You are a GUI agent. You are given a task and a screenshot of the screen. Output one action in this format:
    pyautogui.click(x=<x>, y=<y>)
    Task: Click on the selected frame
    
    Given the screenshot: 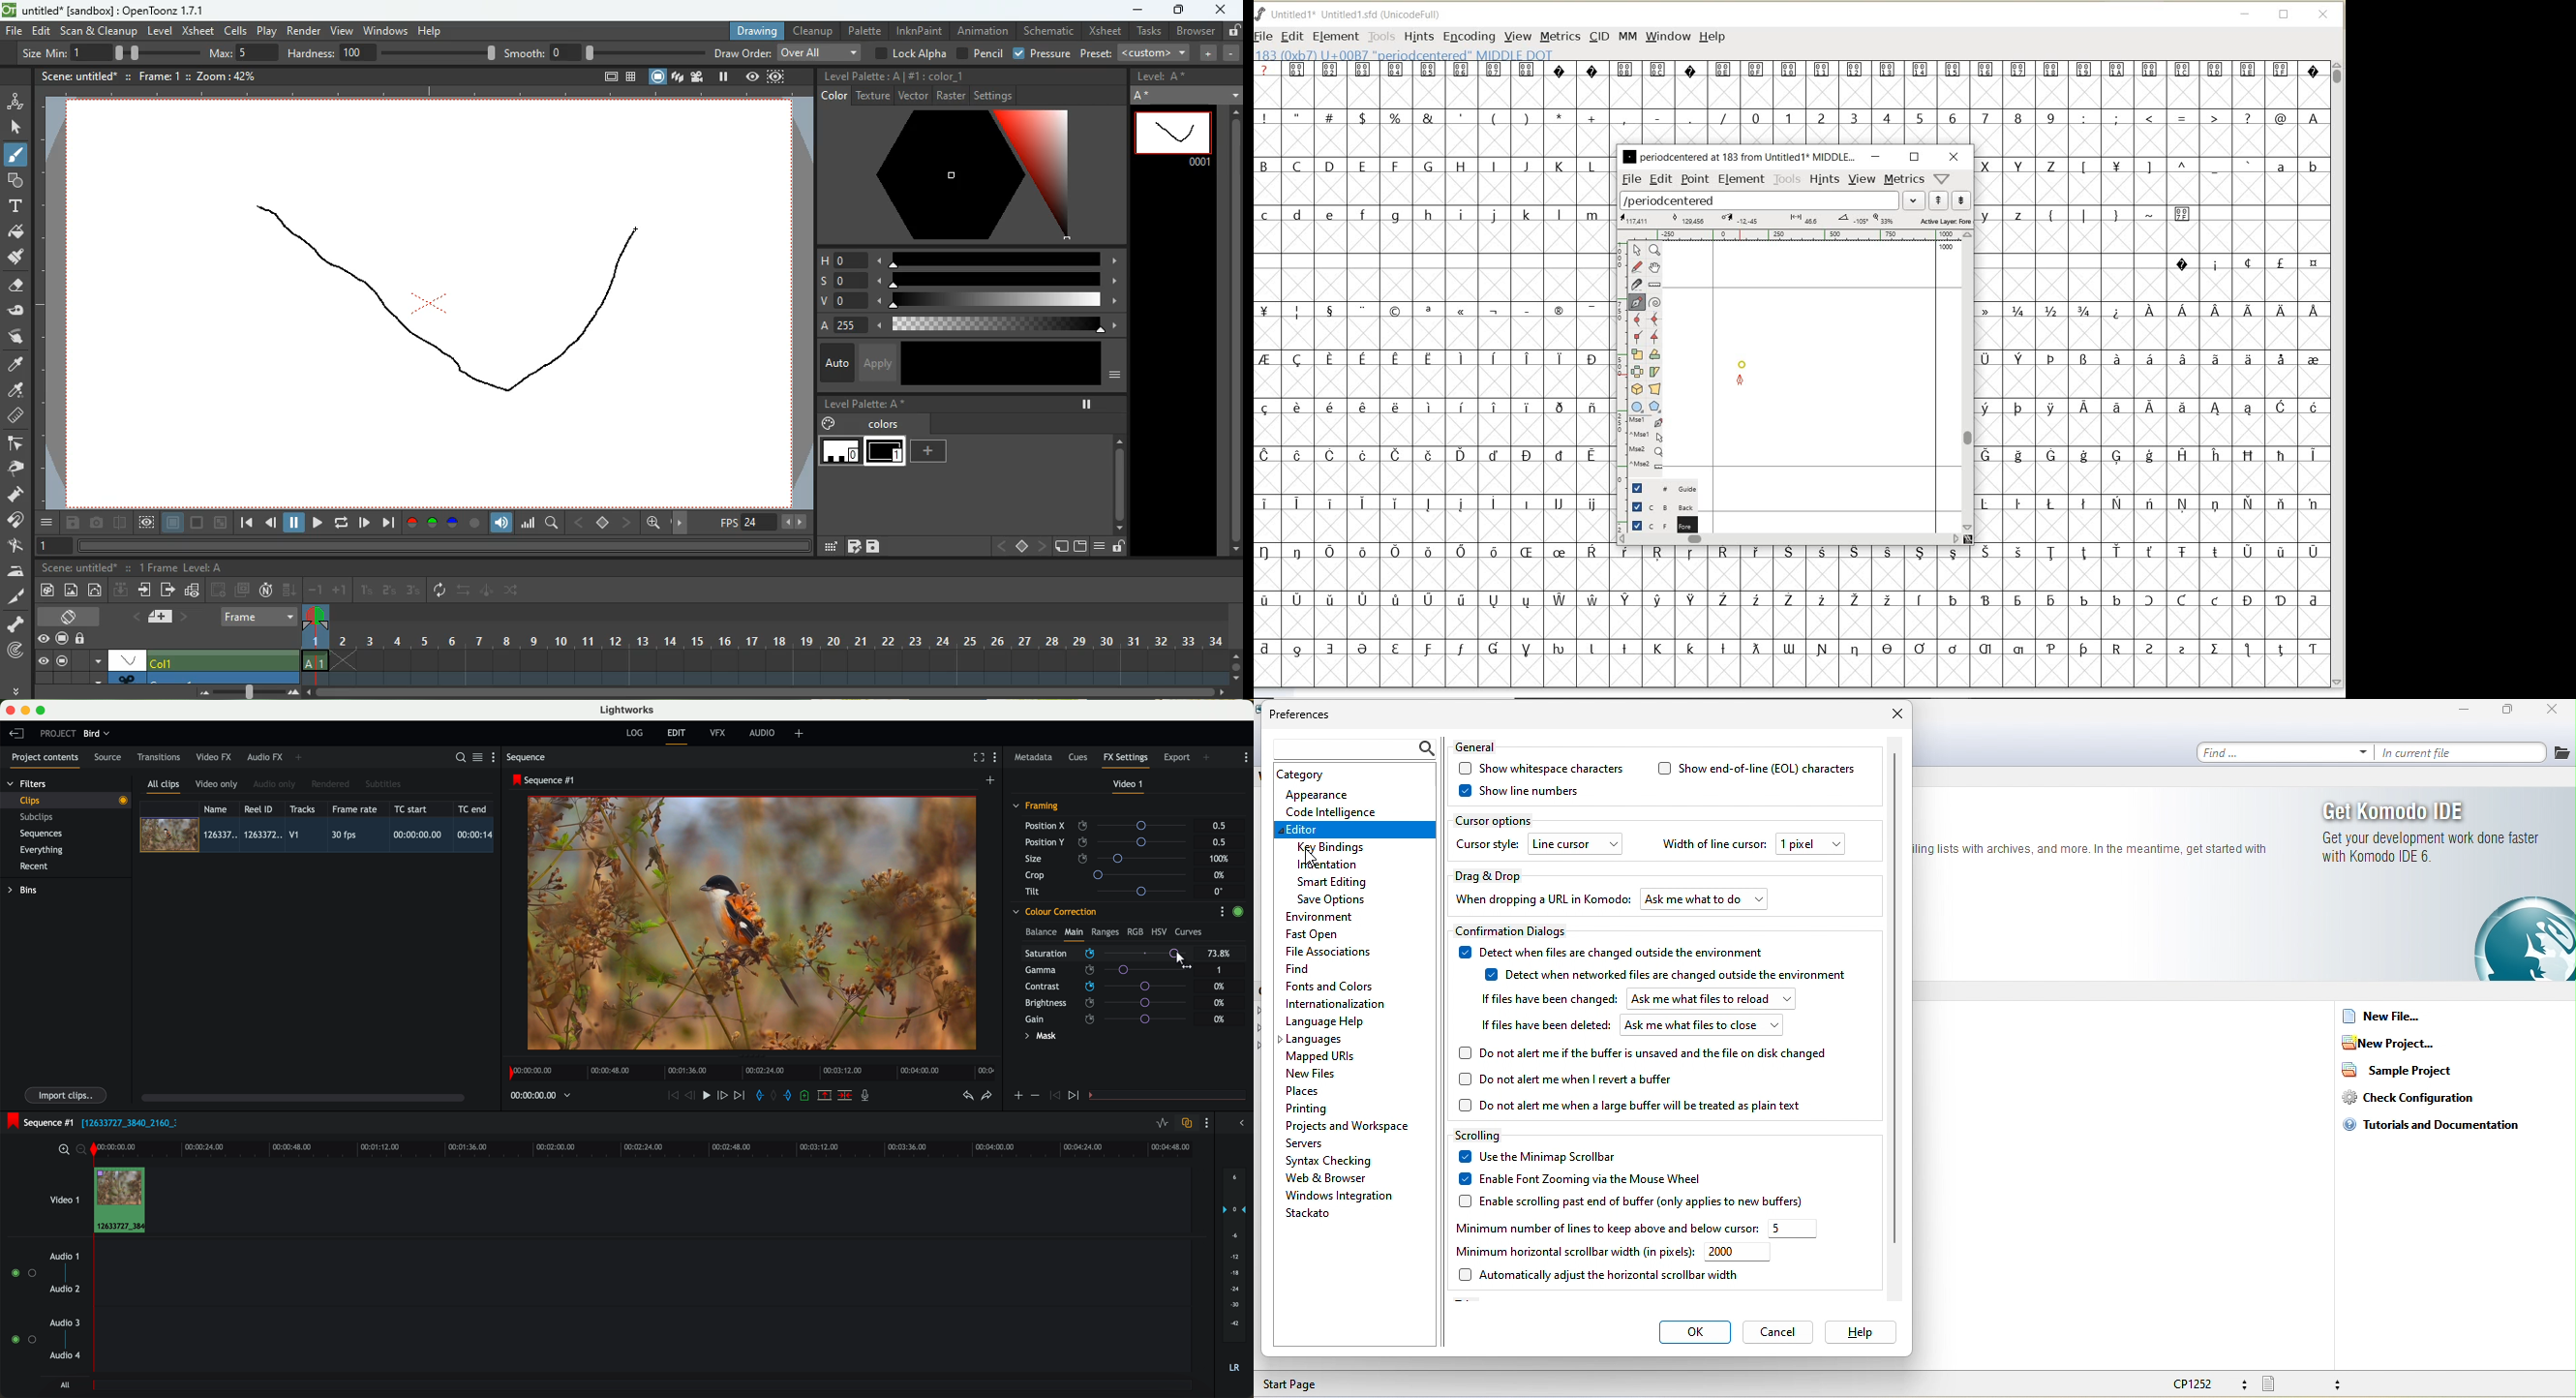 What is the action you would take?
    pyautogui.click(x=316, y=637)
    